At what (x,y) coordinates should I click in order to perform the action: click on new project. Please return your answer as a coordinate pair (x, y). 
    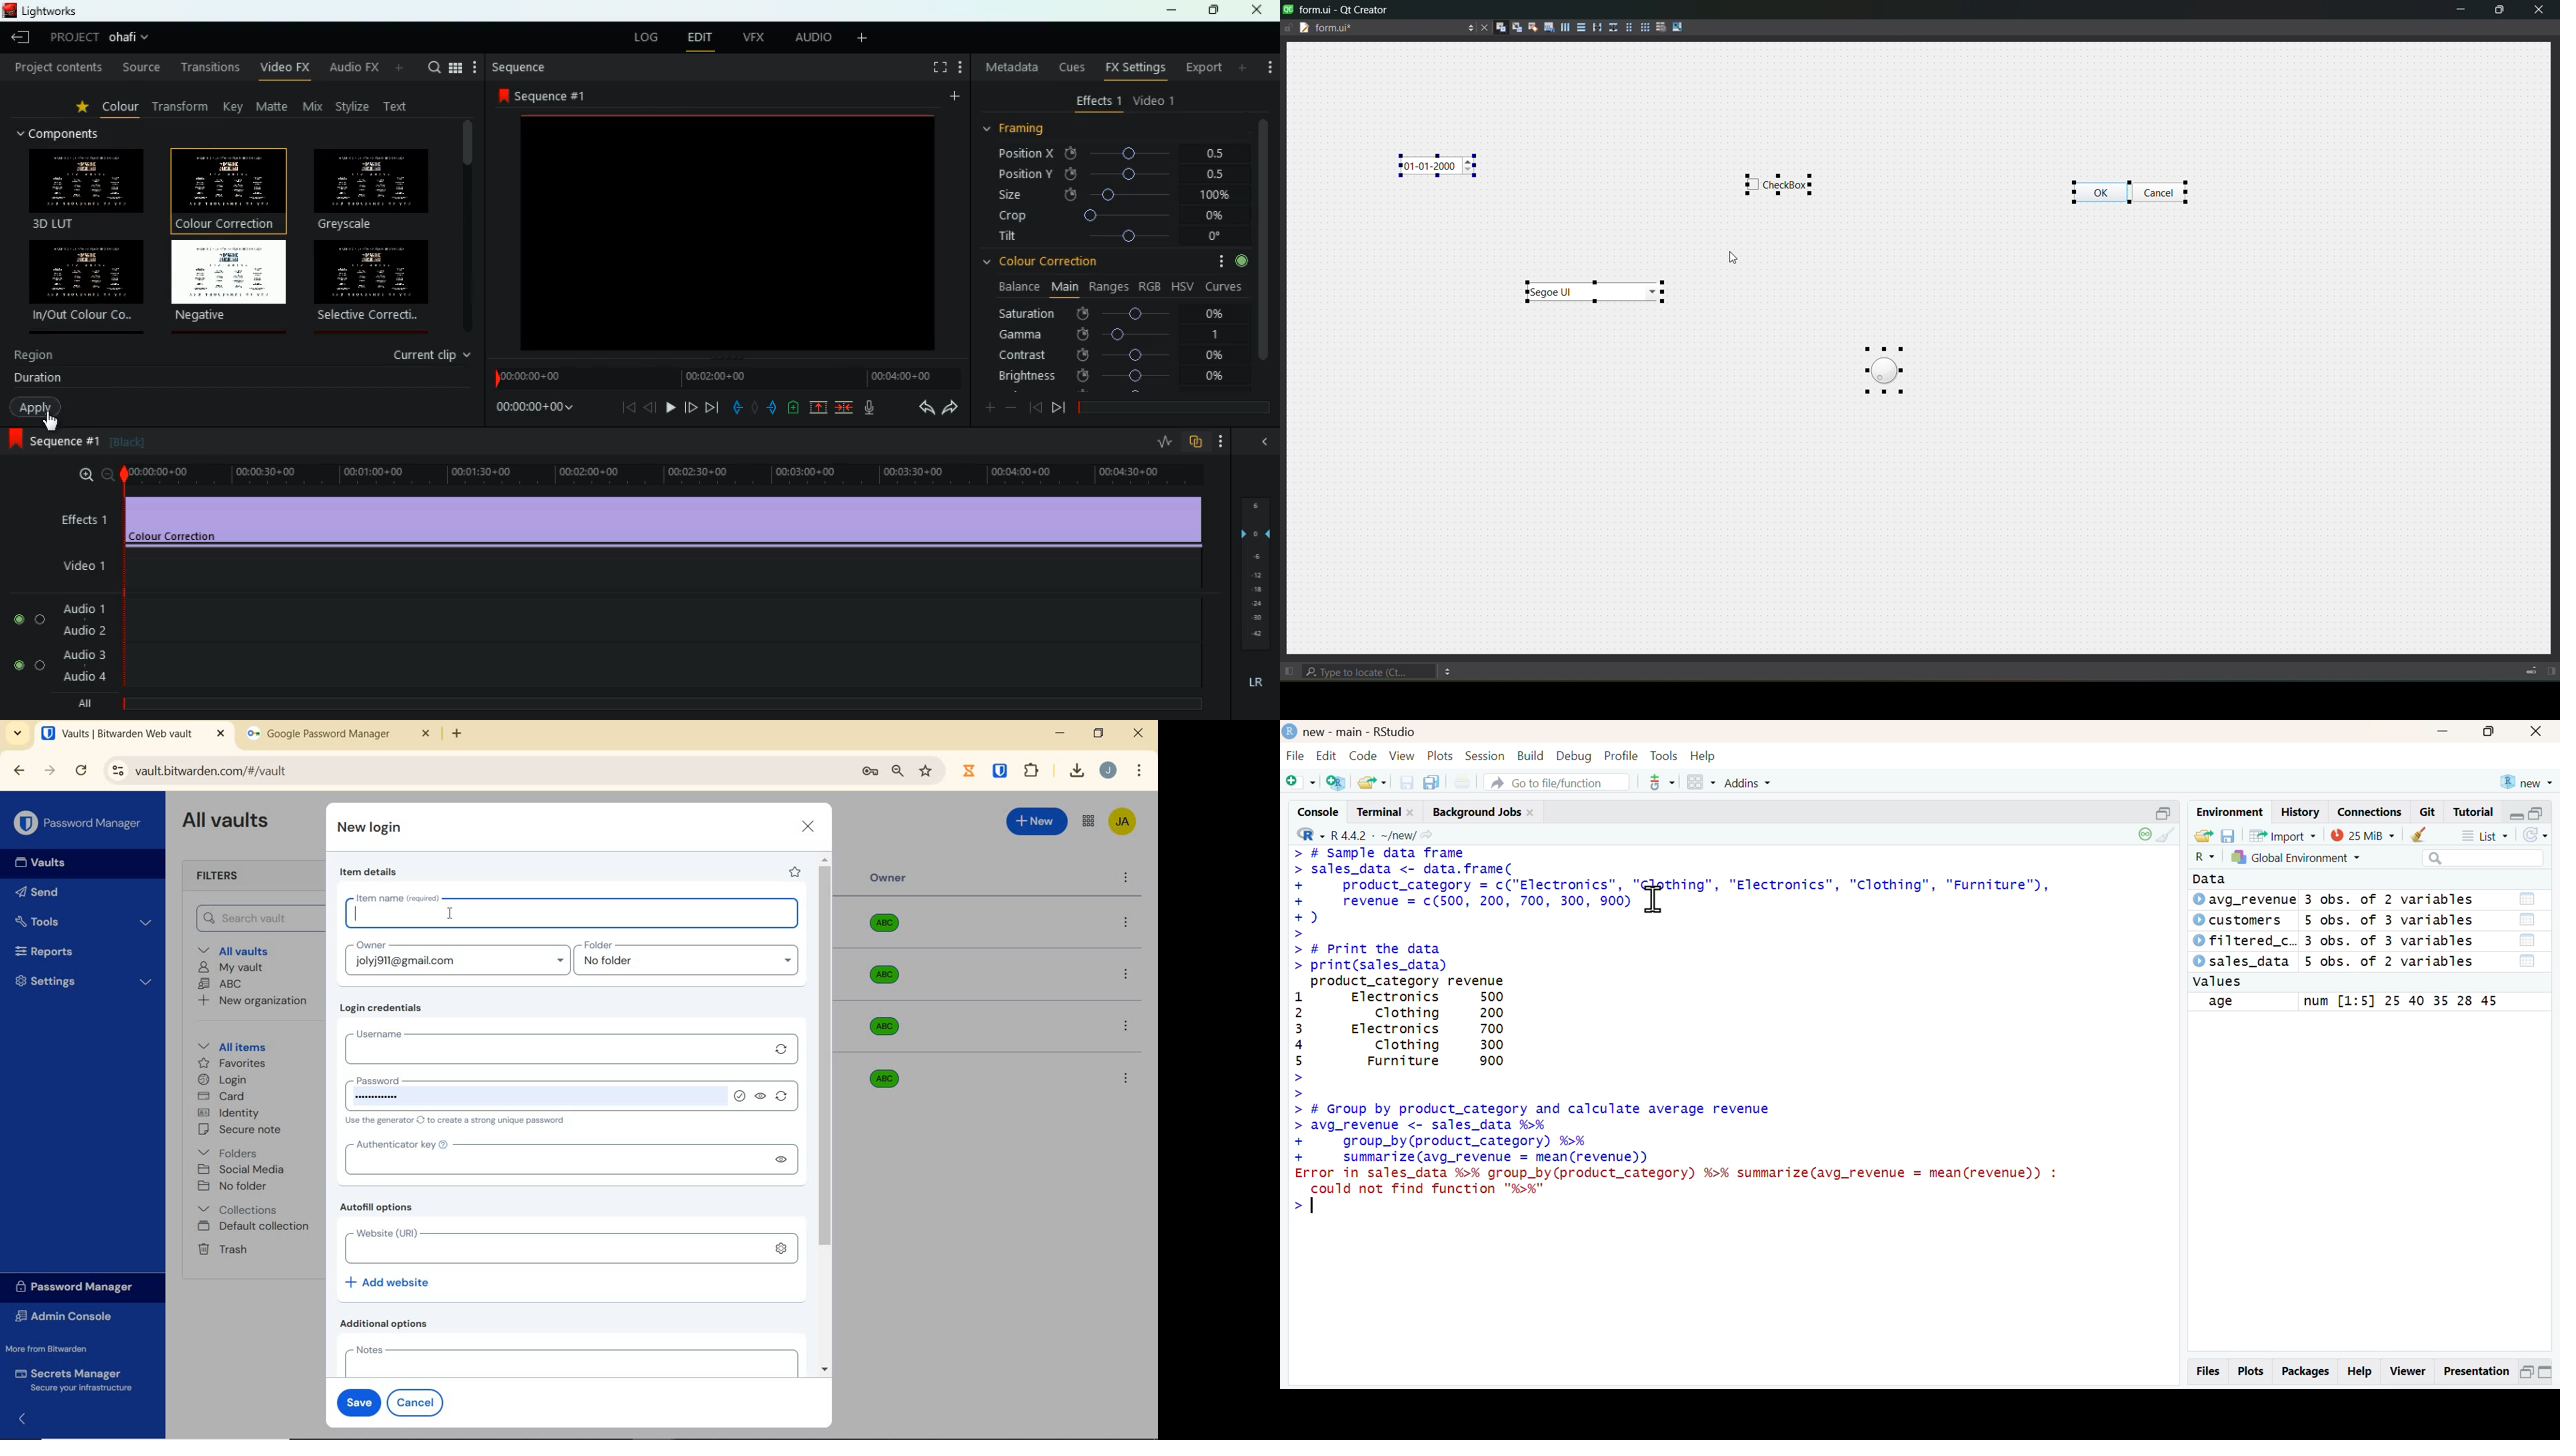
    Looking at the image, I should click on (2525, 782).